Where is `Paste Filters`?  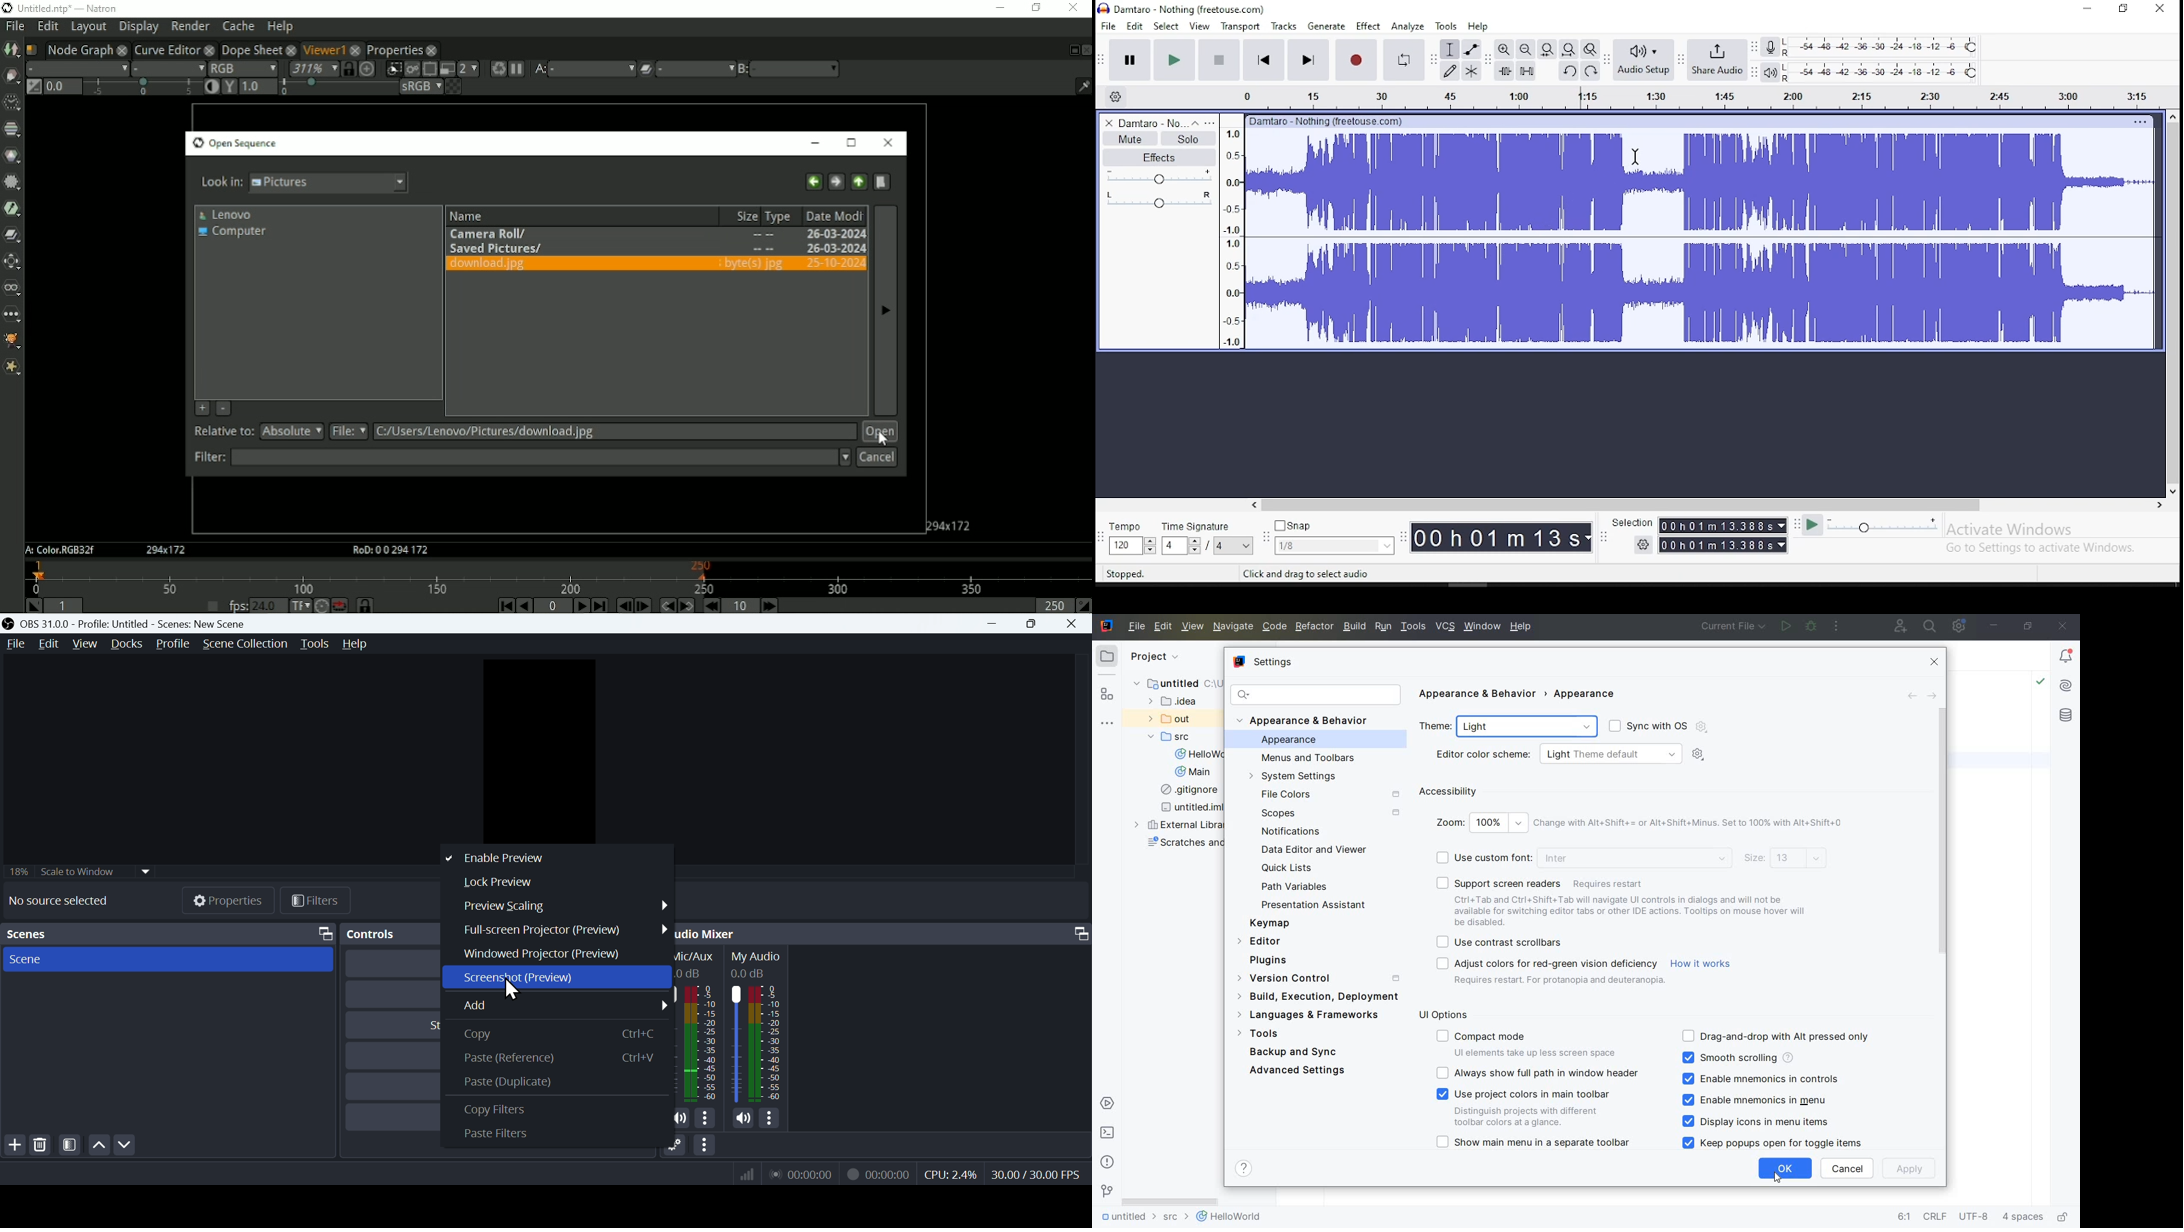 Paste Filters is located at coordinates (499, 1134).